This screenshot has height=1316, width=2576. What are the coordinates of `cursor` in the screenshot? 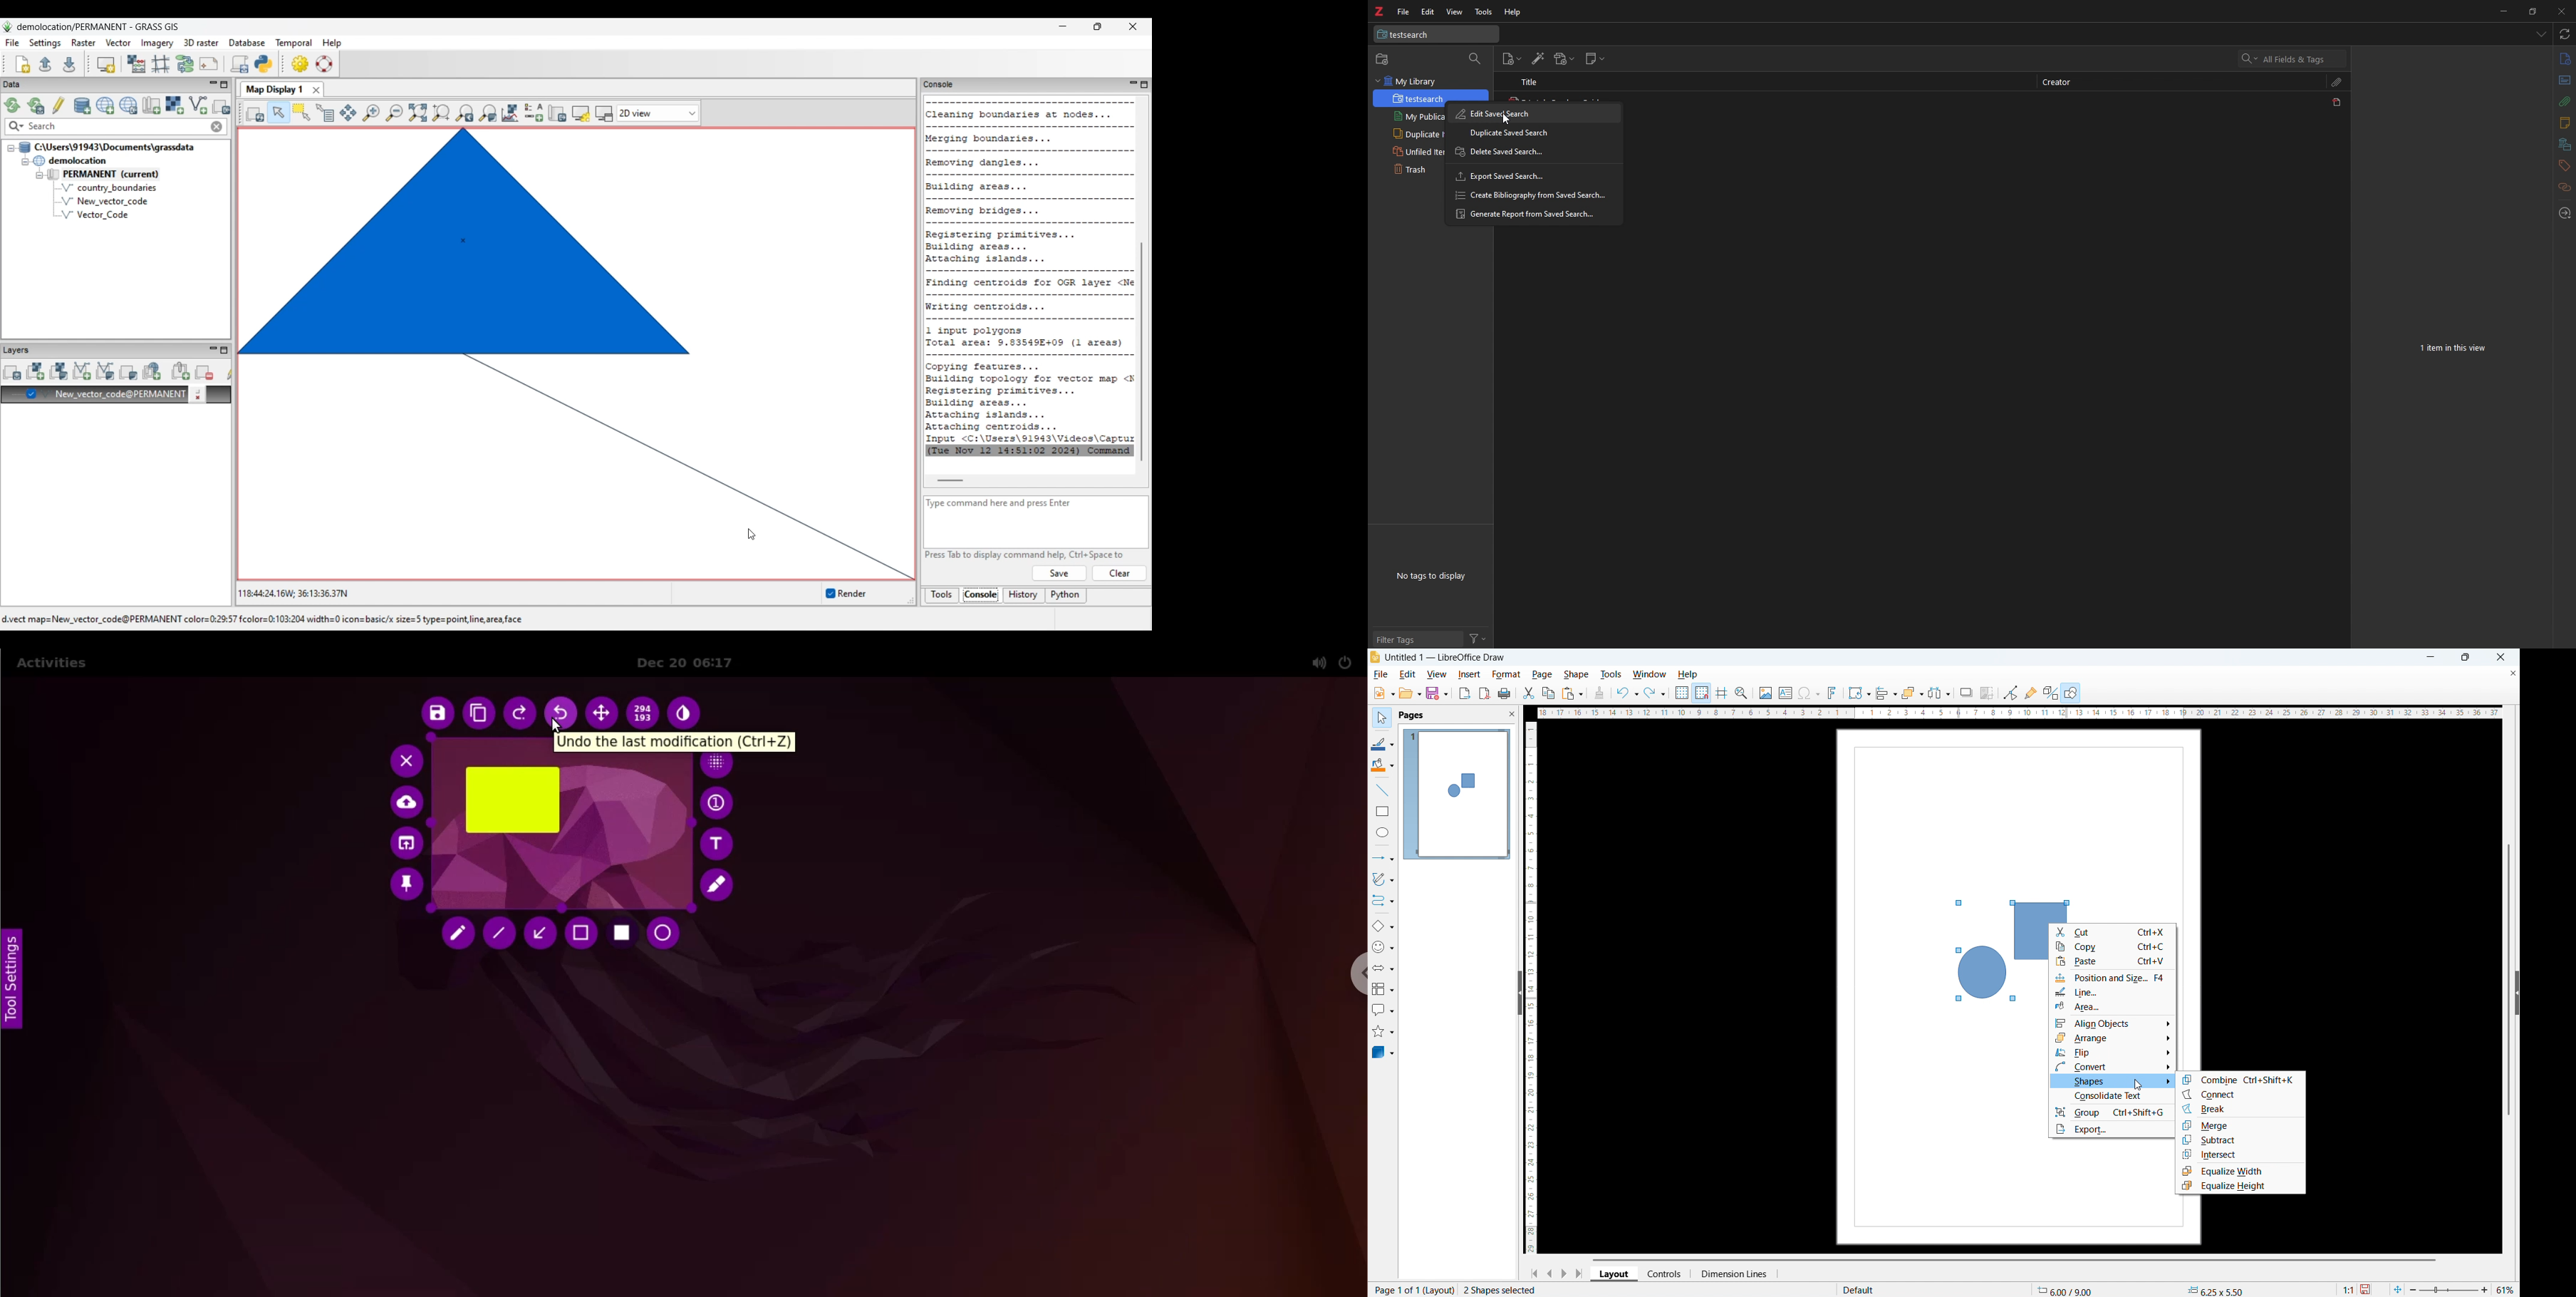 It's located at (2138, 1085).